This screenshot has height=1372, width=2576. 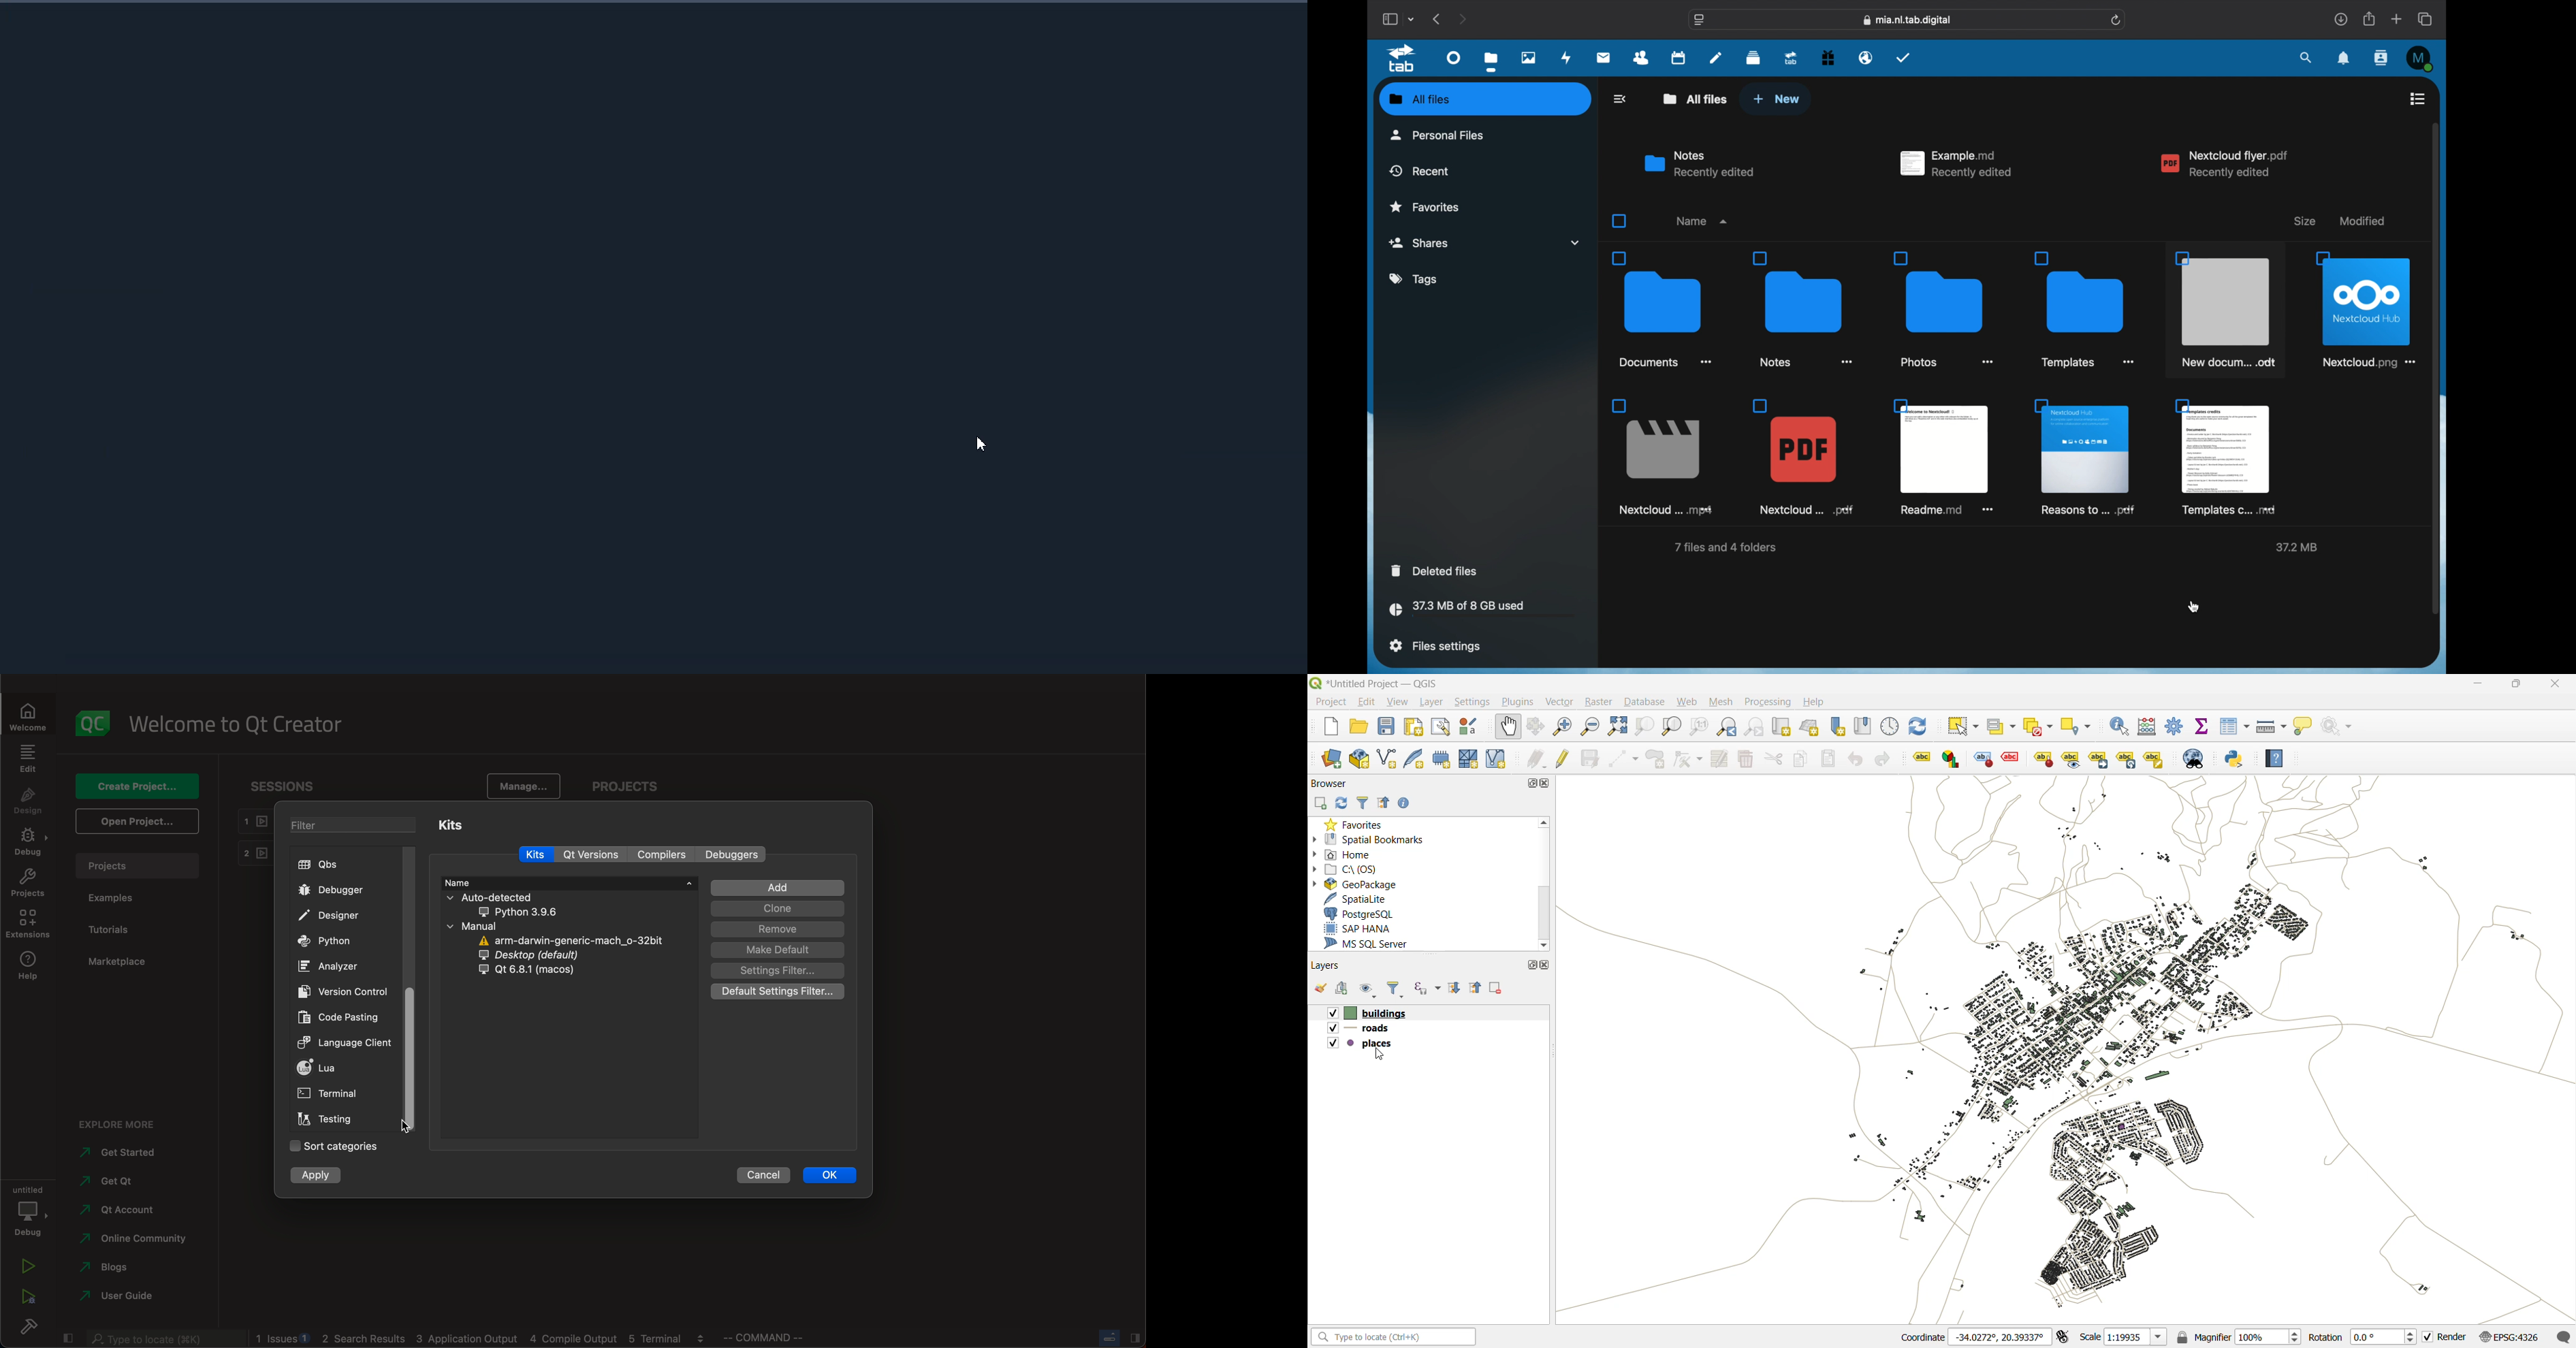 What do you see at coordinates (118, 1212) in the screenshot?
I see `account` at bounding box center [118, 1212].